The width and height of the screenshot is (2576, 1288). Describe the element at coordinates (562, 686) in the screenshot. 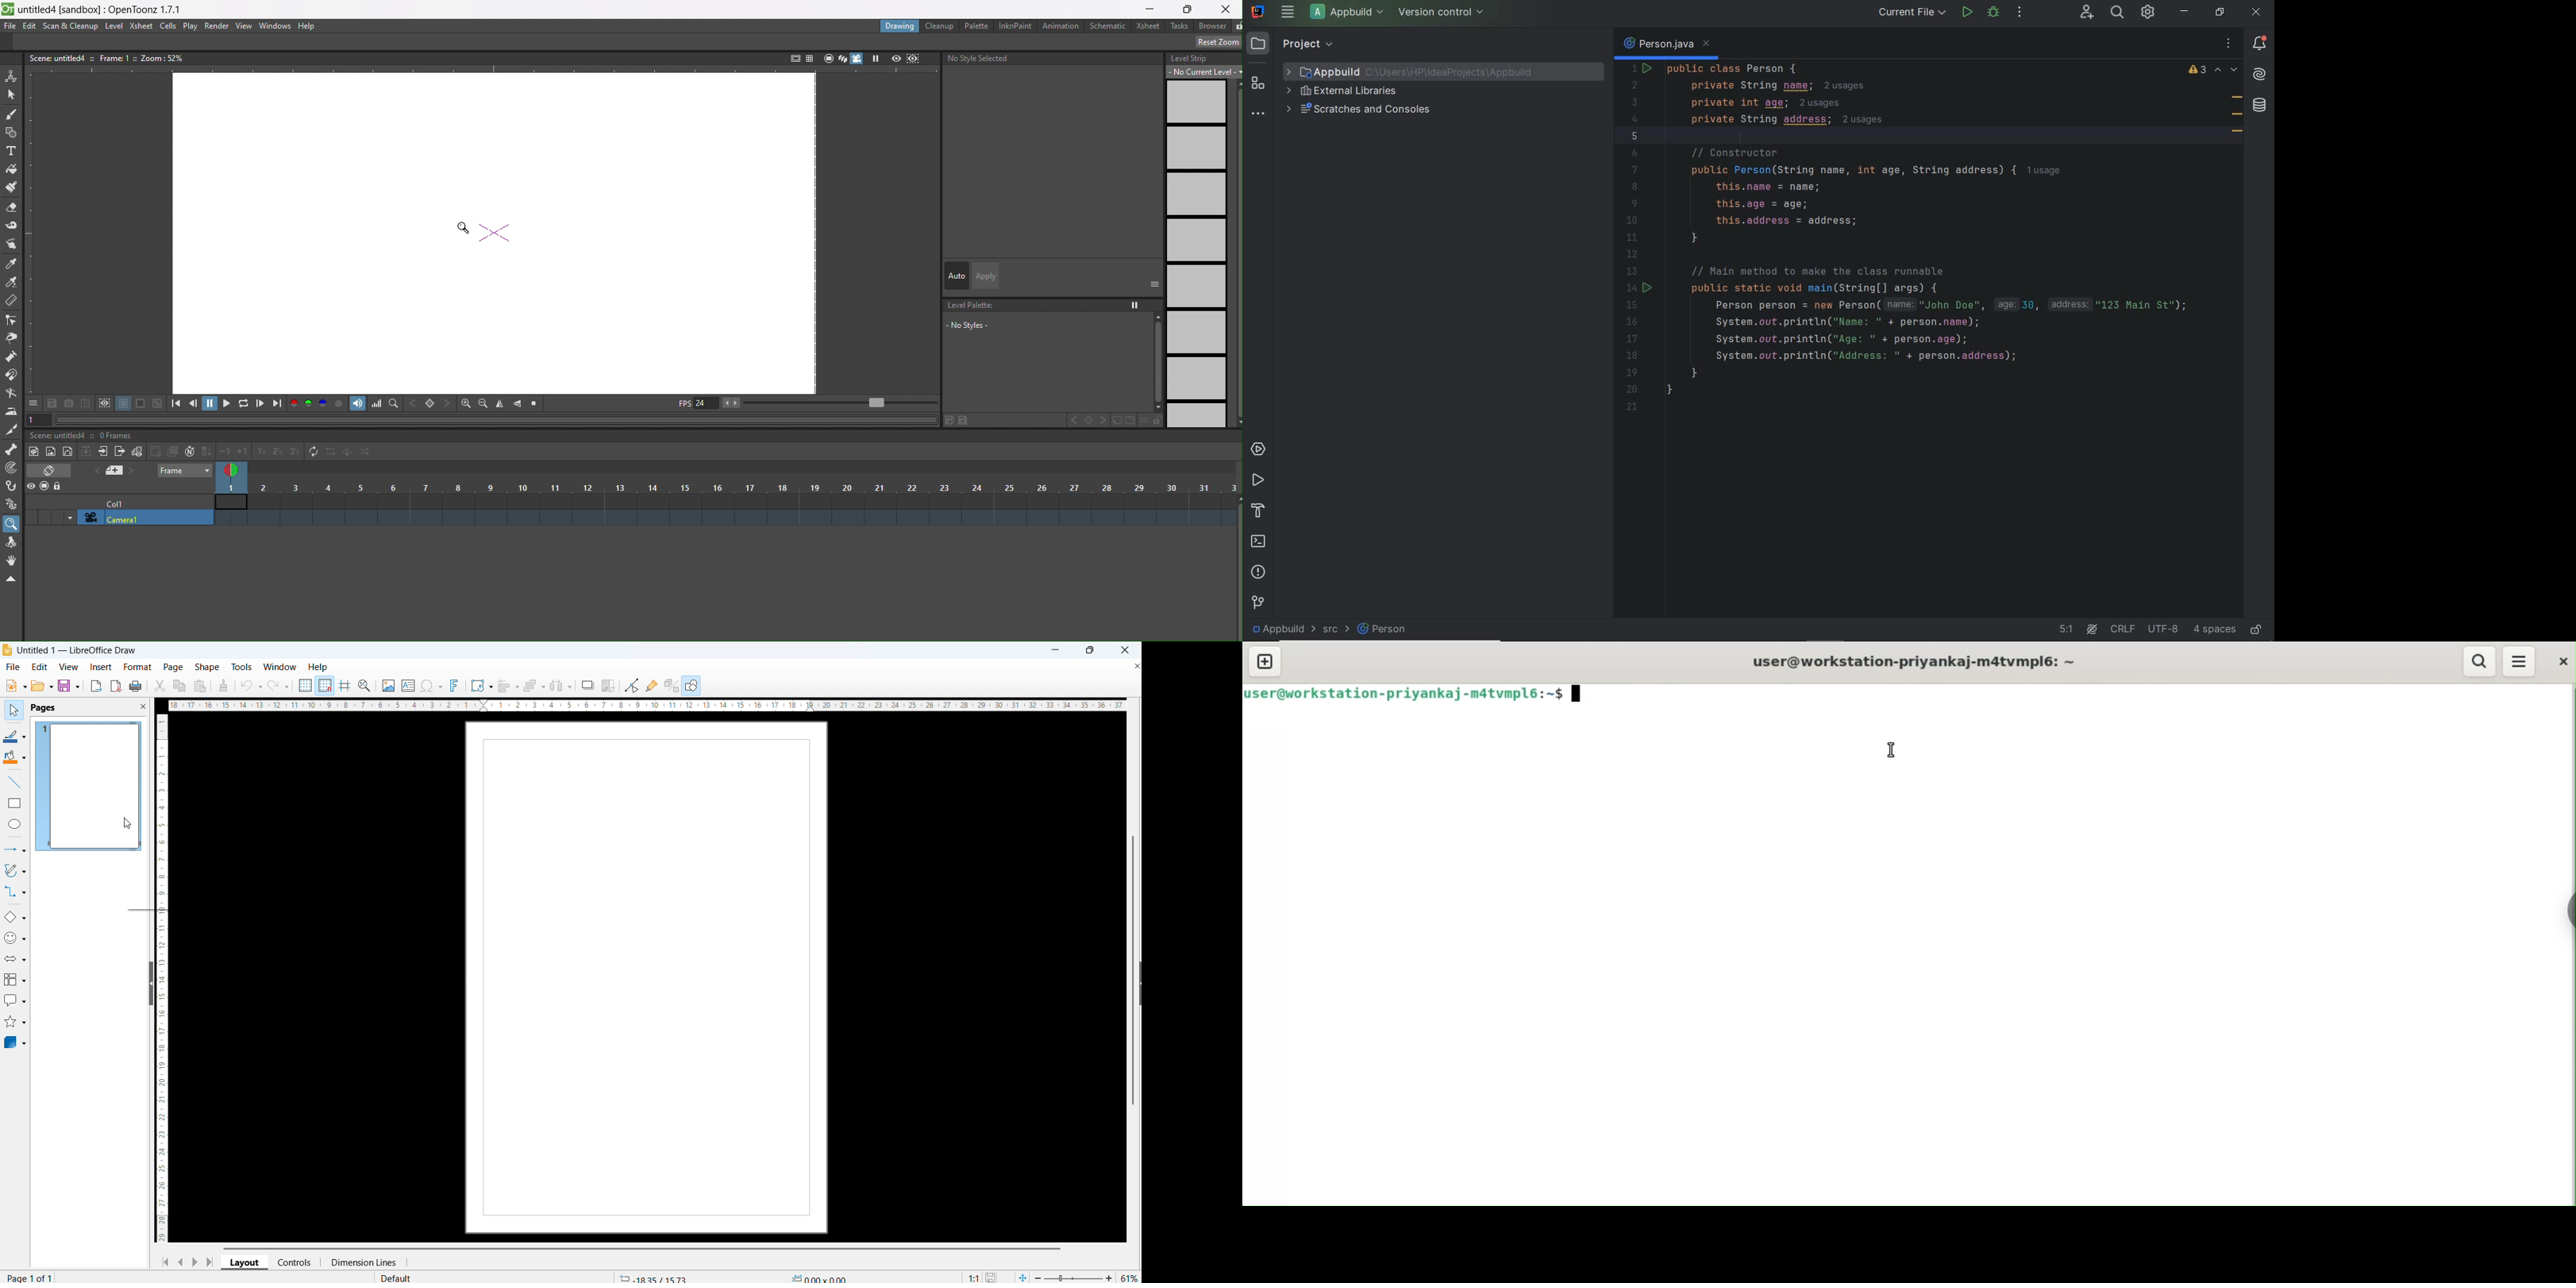

I see `select at least three objects to distribute` at that location.